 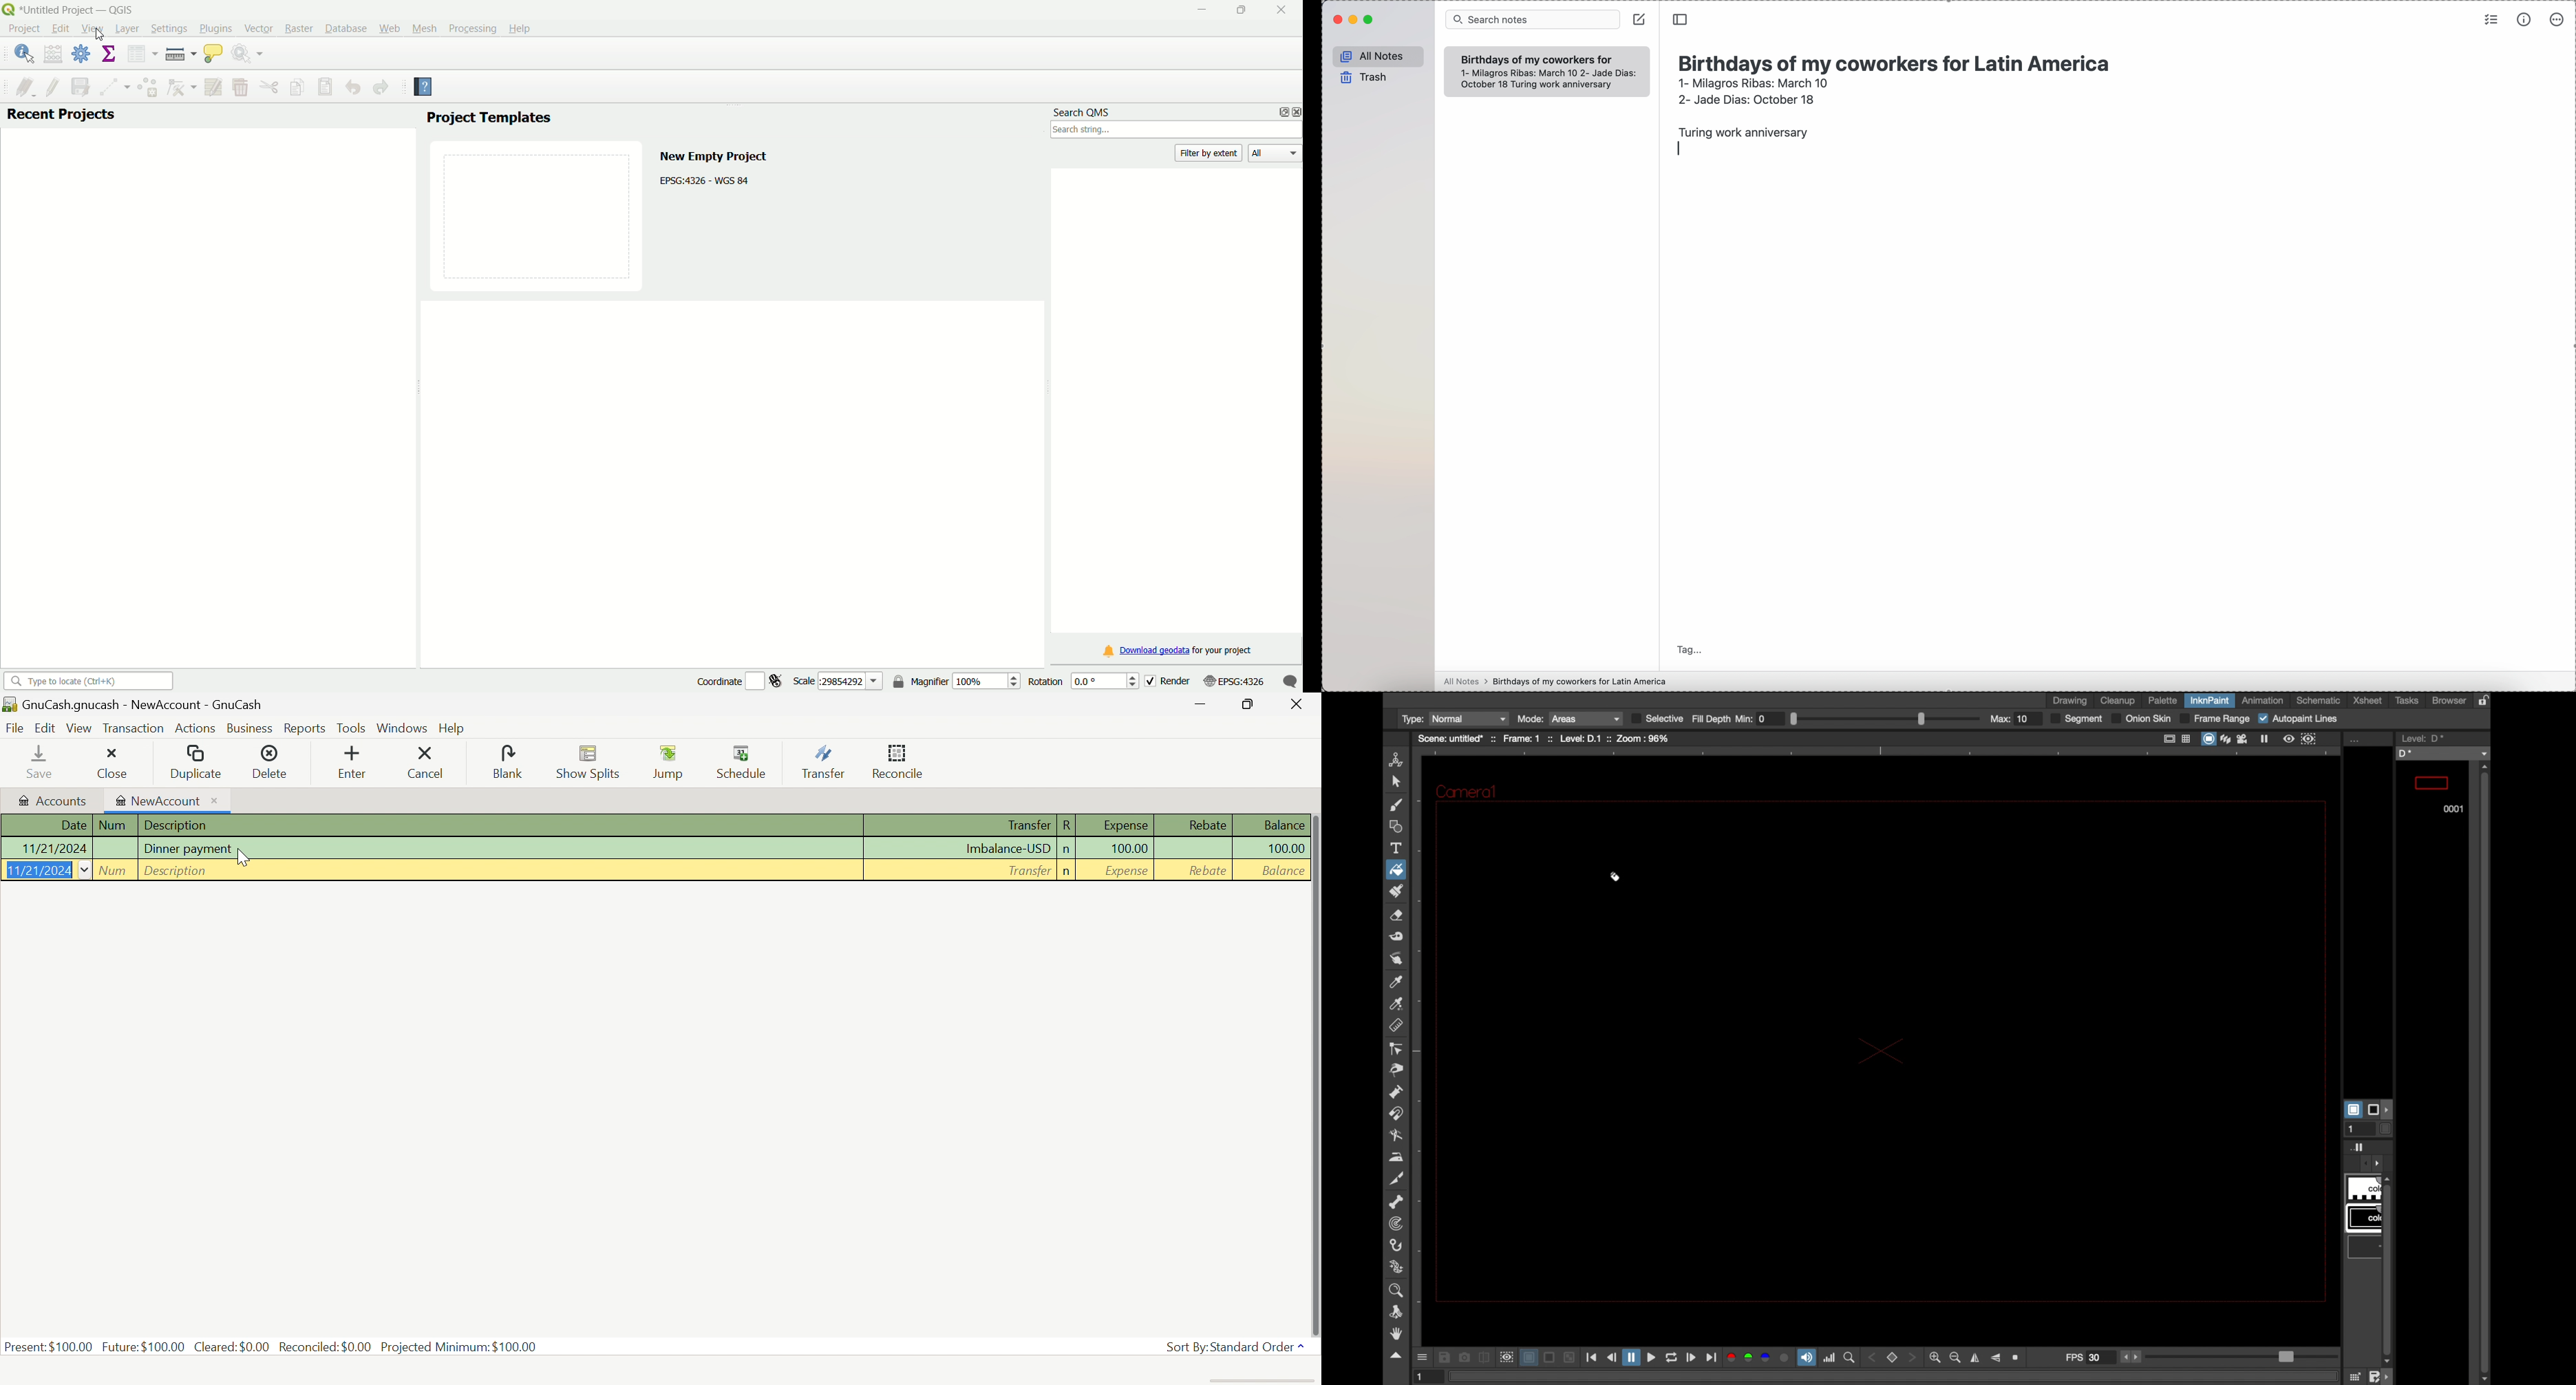 What do you see at coordinates (423, 28) in the screenshot?
I see `Mesh` at bounding box center [423, 28].